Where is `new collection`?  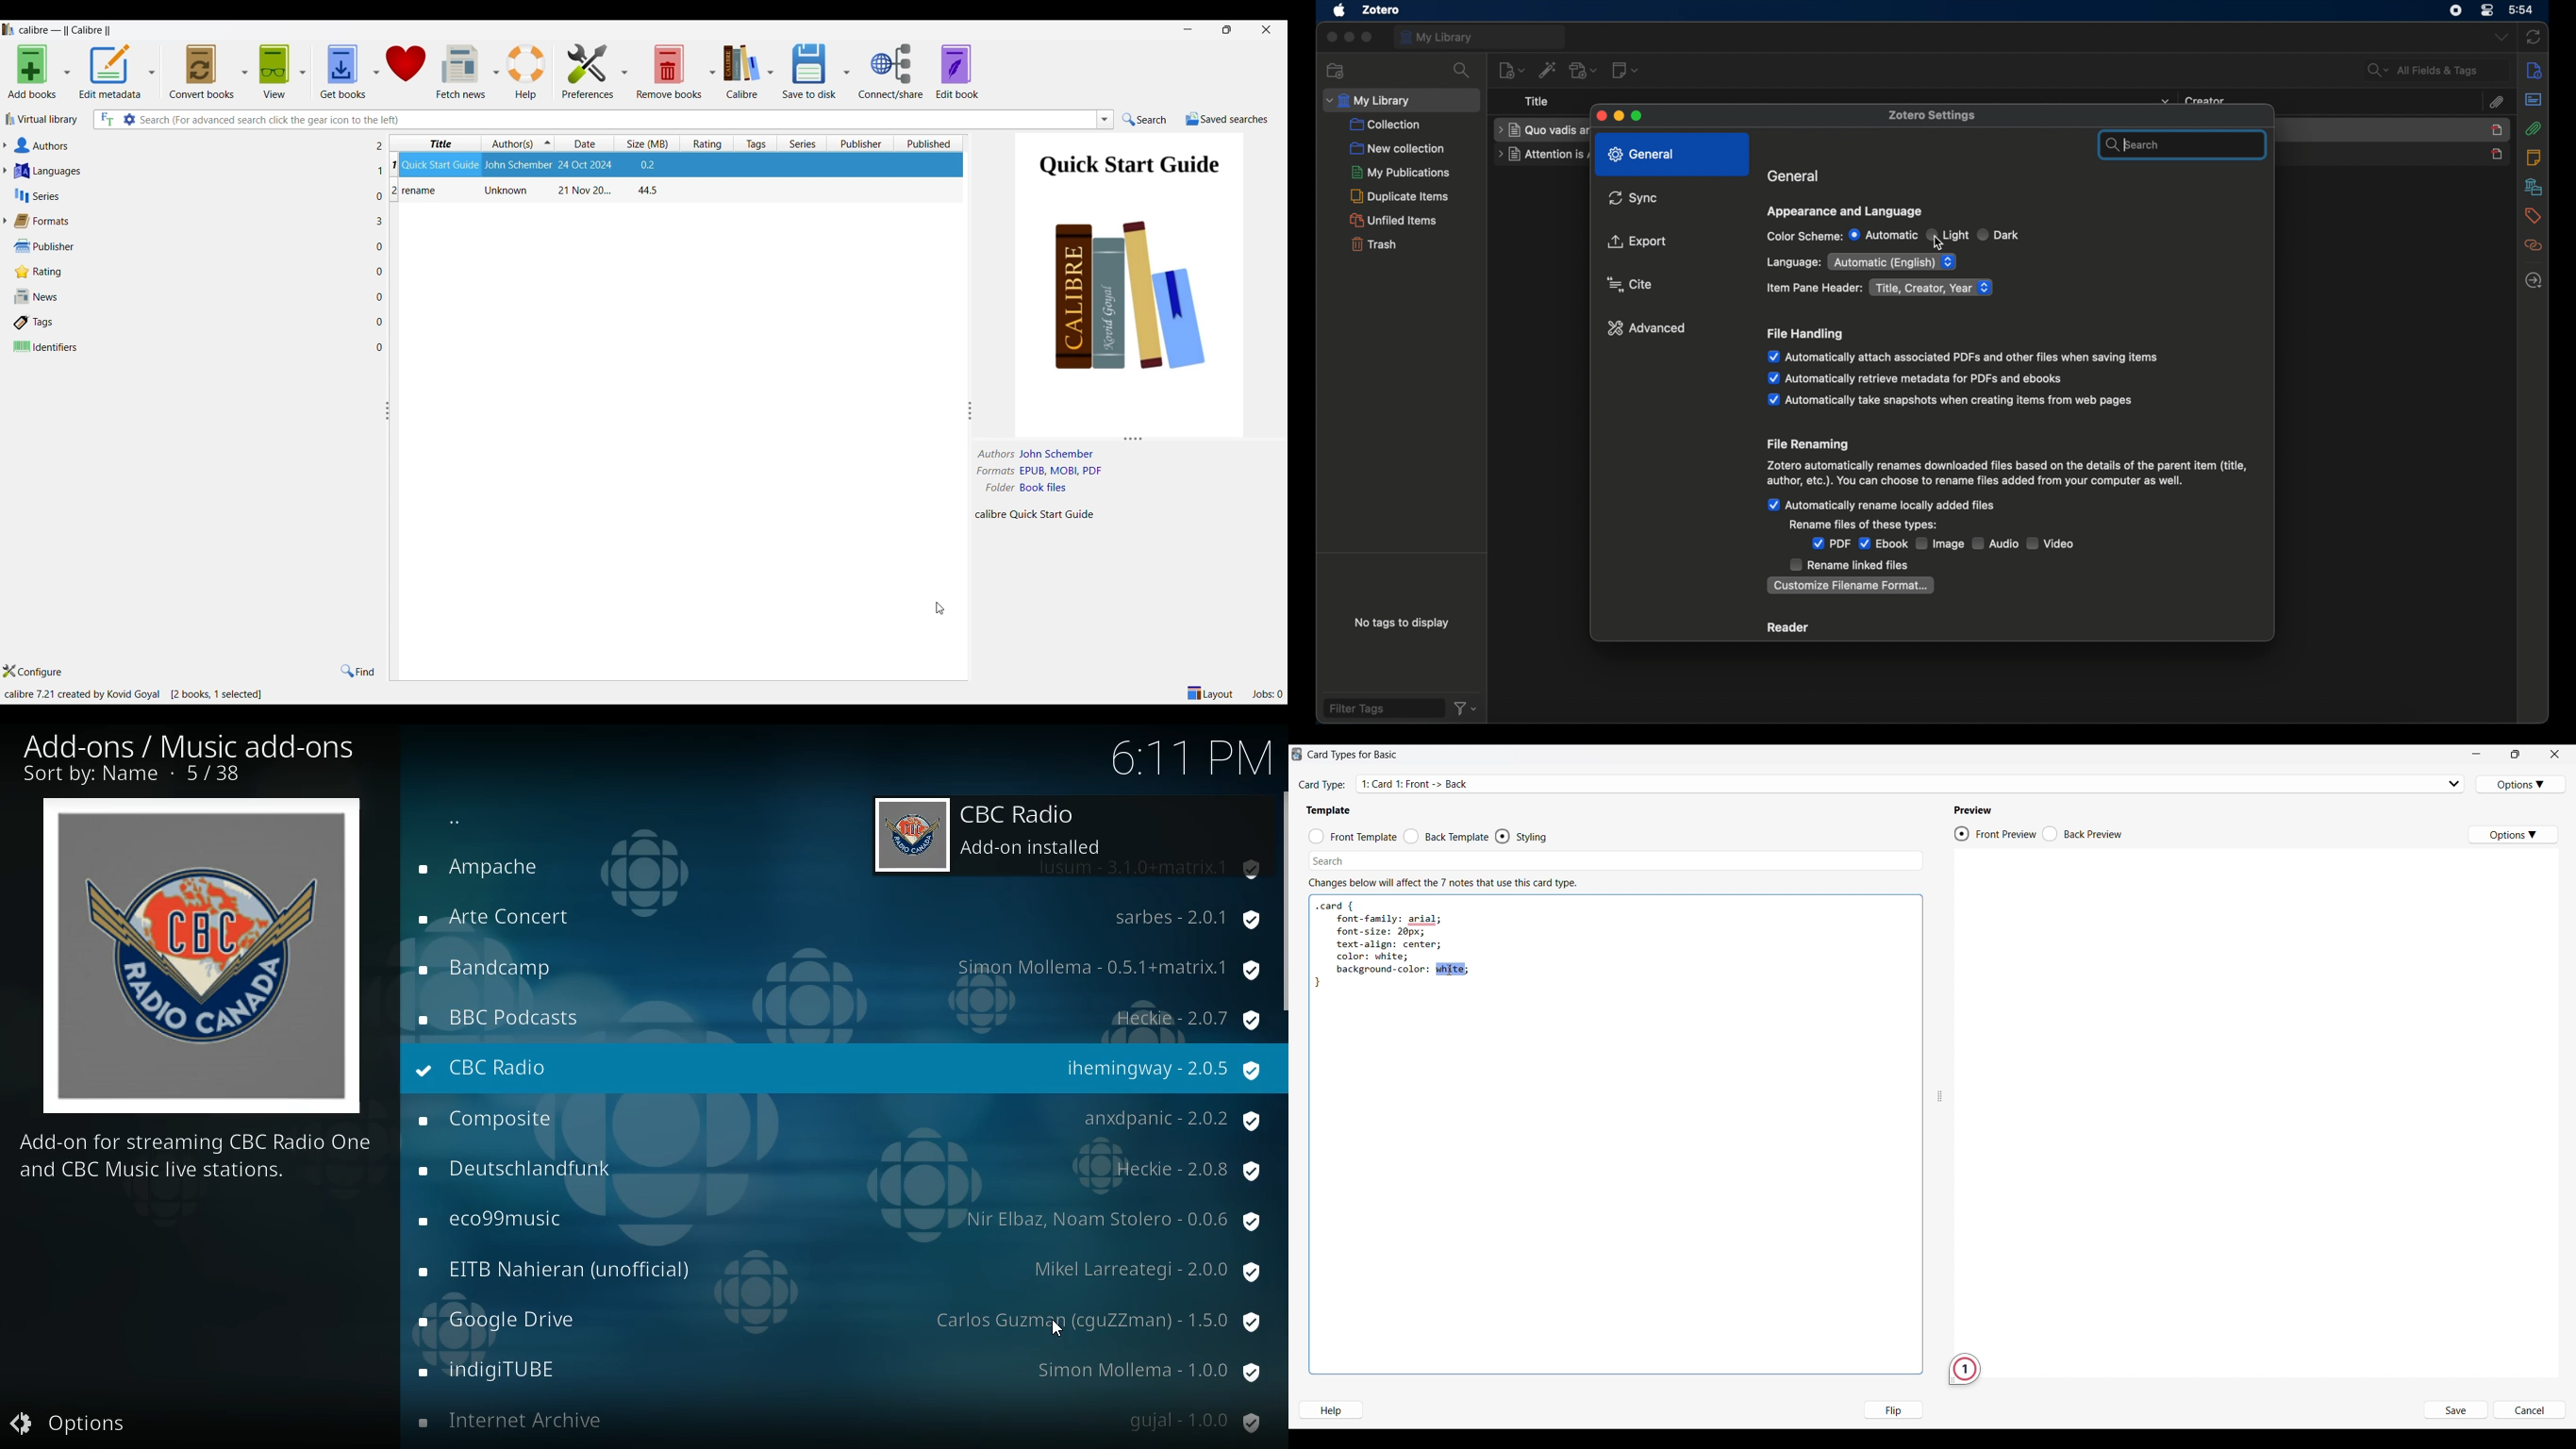
new collection is located at coordinates (1400, 150).